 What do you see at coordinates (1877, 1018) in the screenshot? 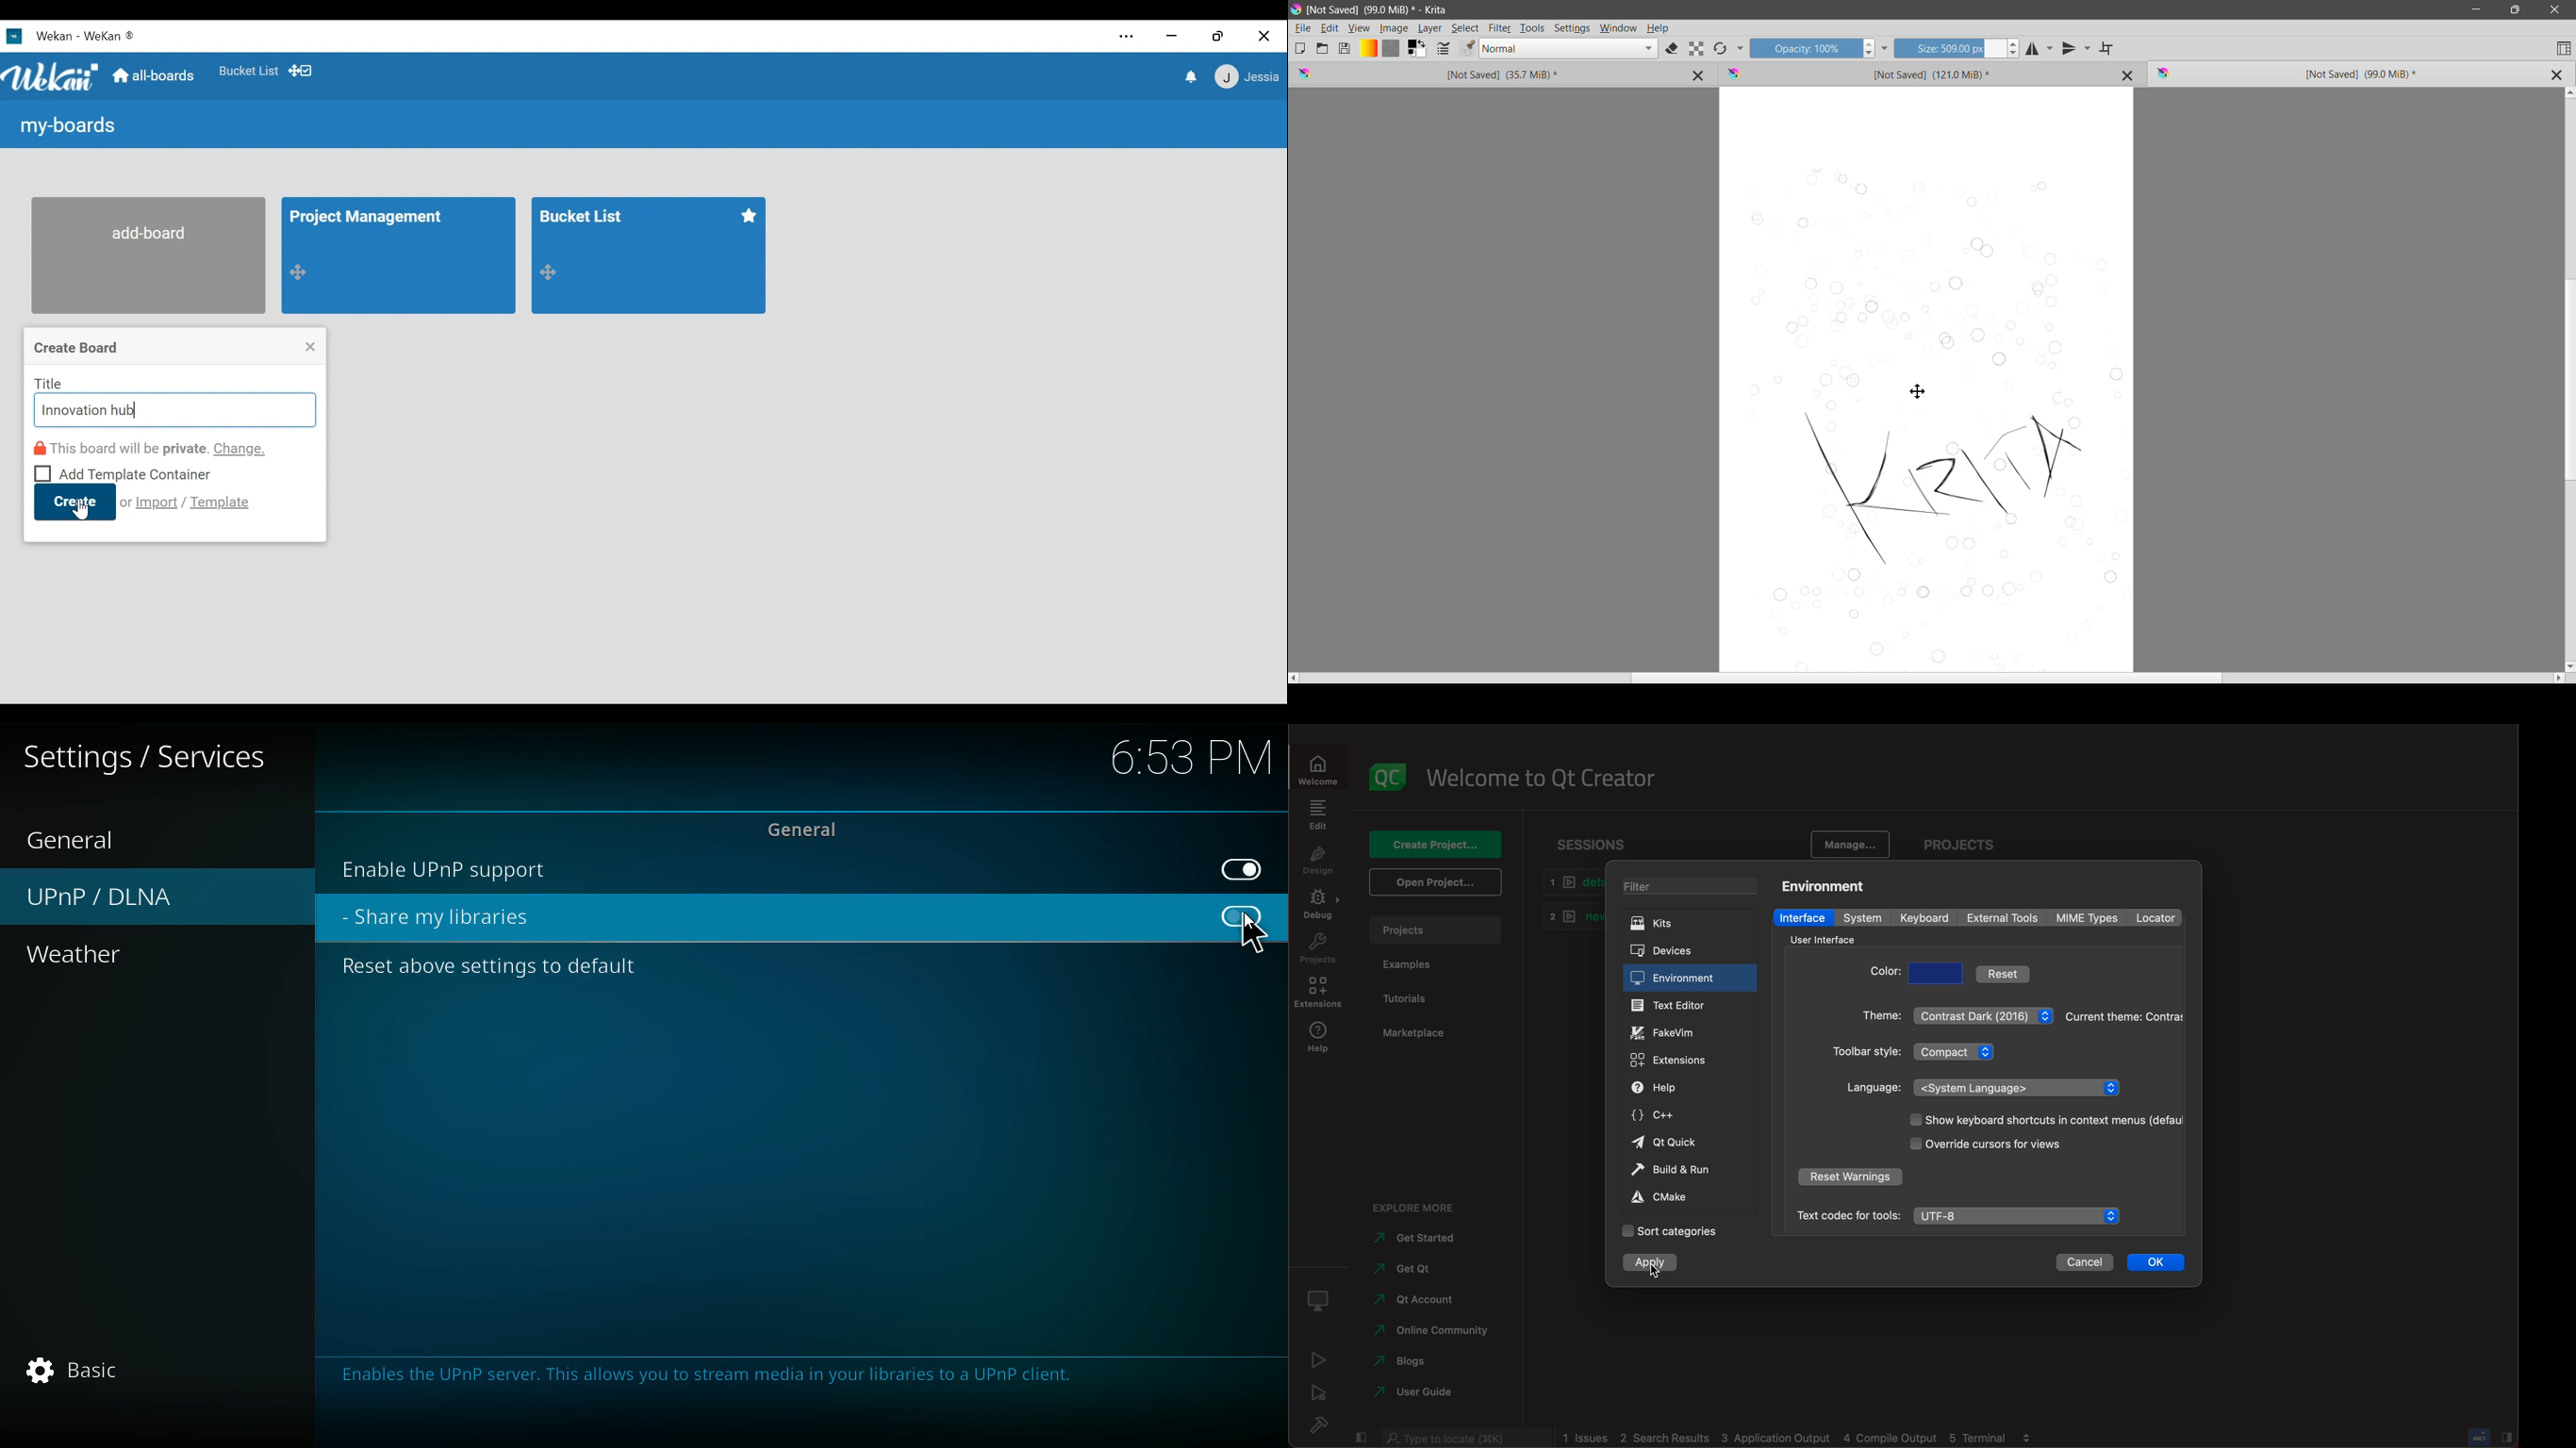
I see `theme` at bounding box center [1877, 1018].